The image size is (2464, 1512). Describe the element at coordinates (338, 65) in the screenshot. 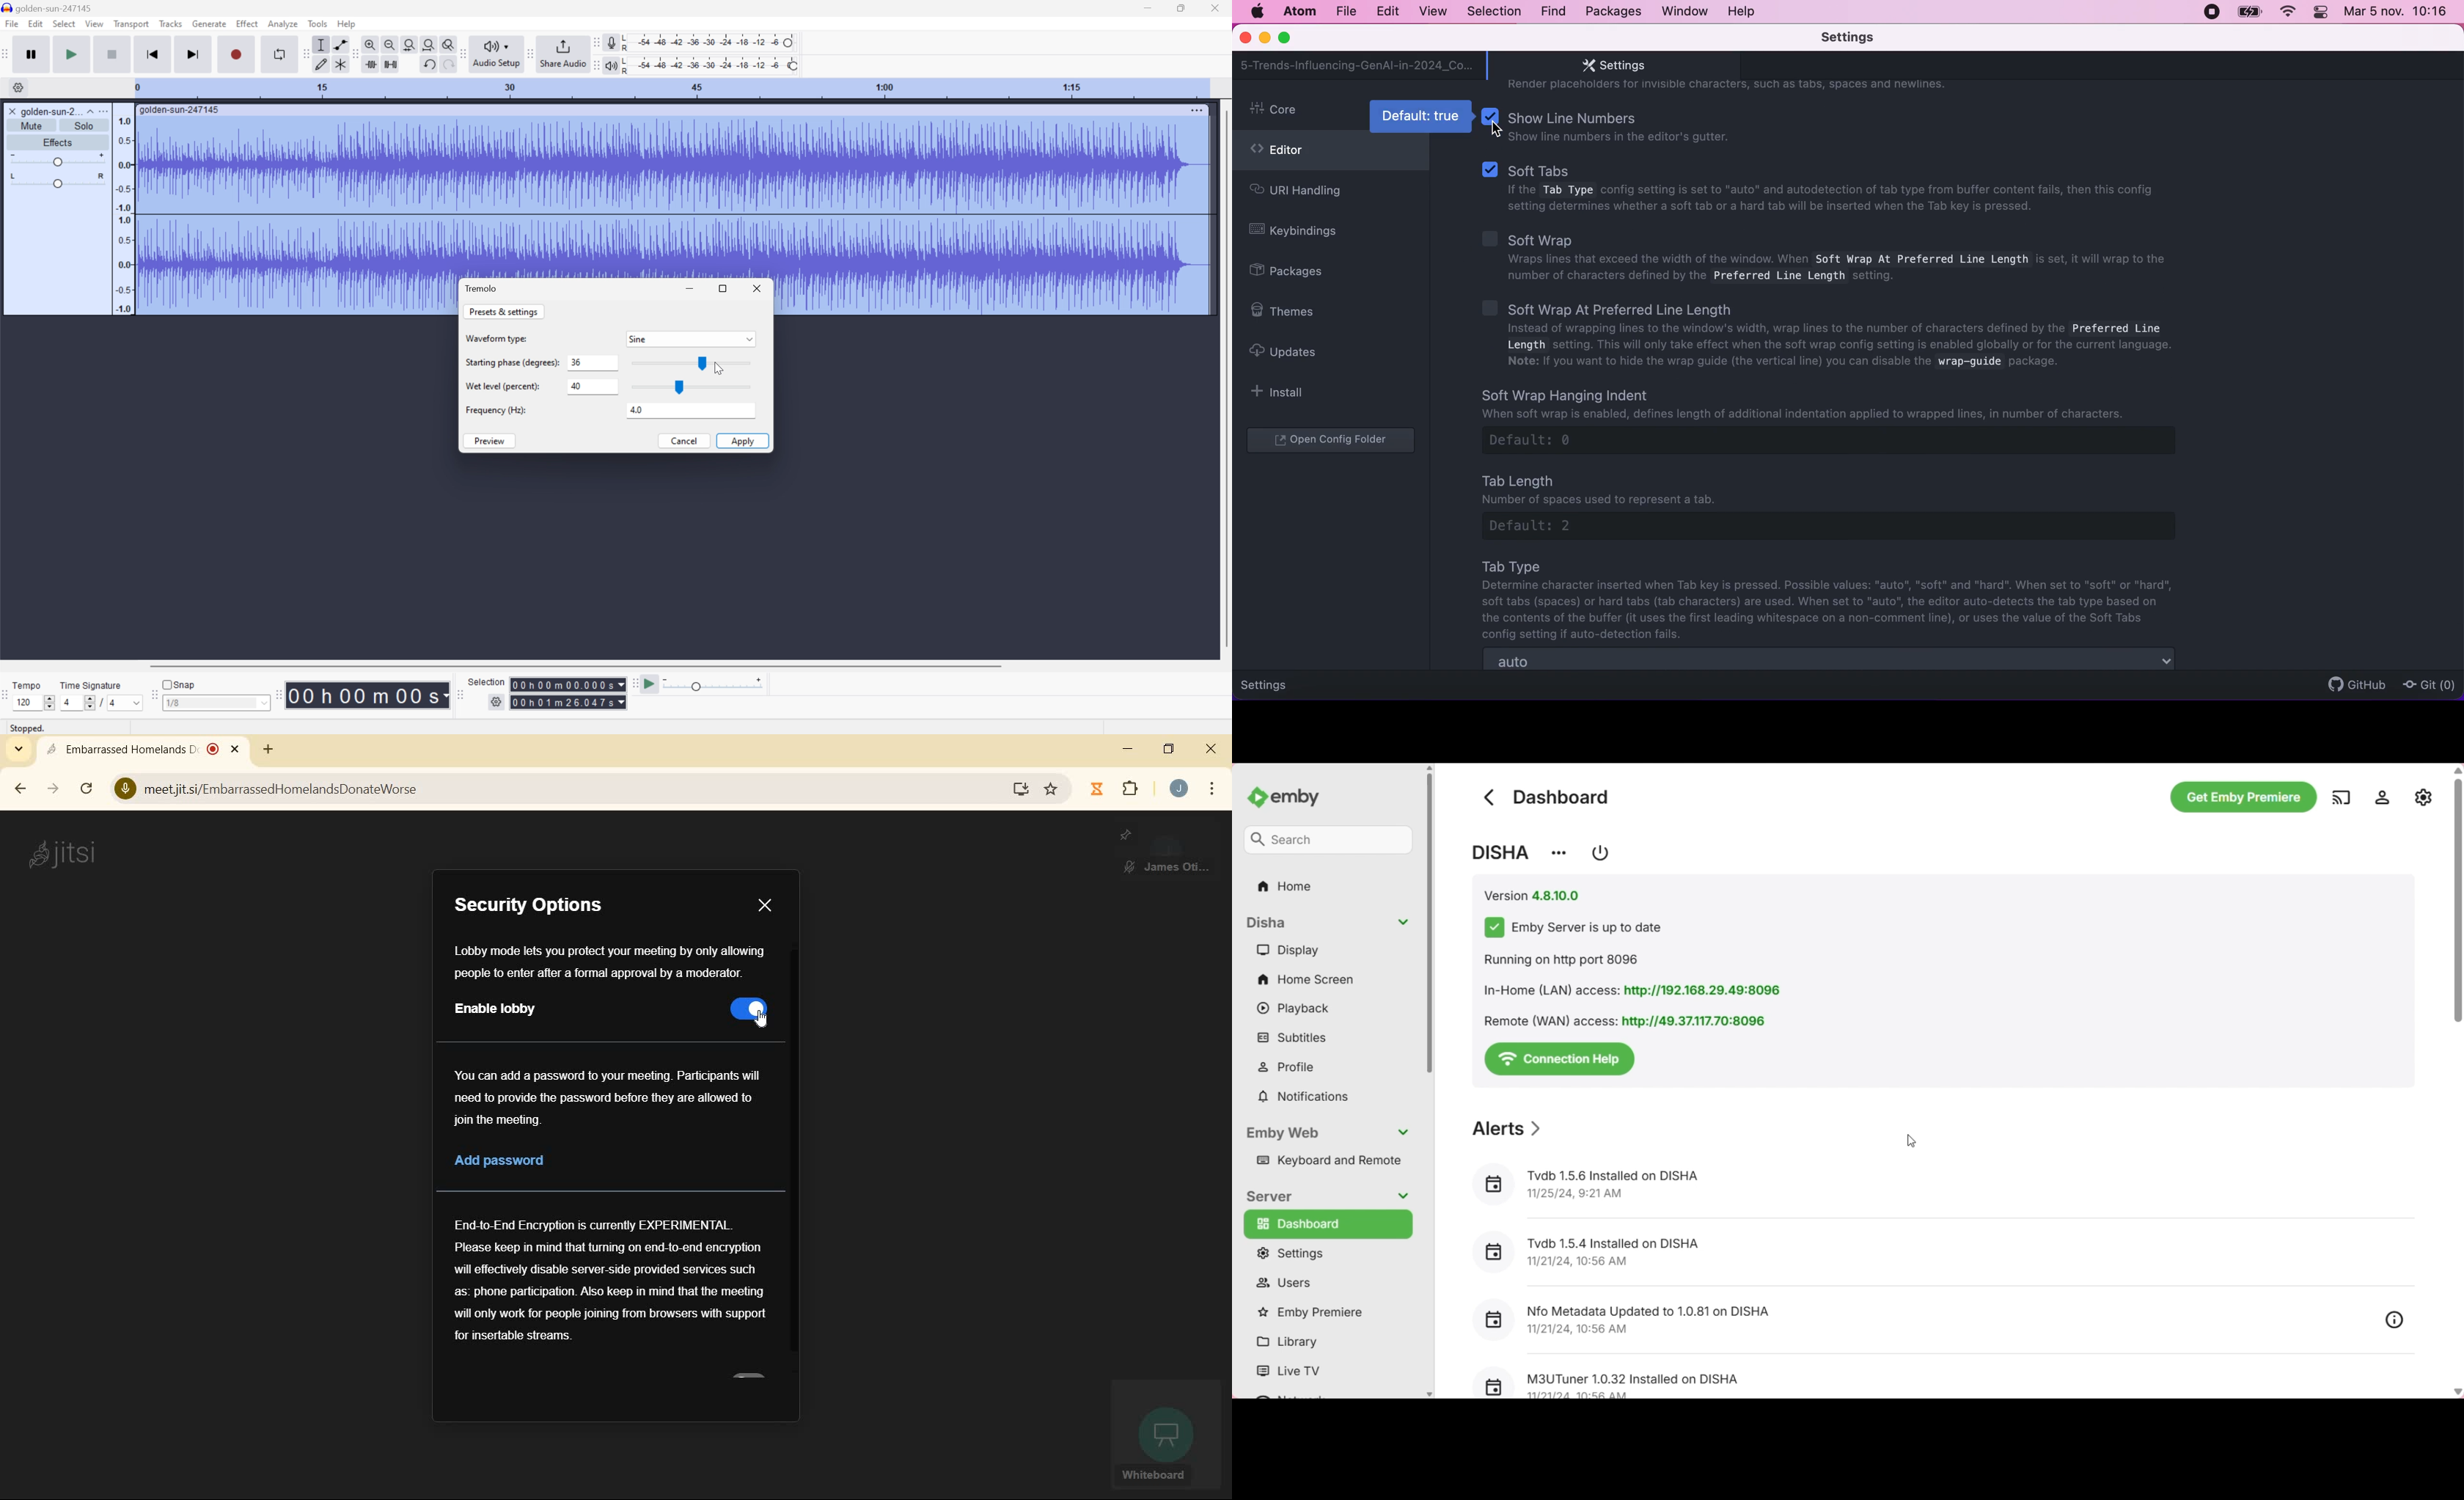

I see `Multi tool` at that location.